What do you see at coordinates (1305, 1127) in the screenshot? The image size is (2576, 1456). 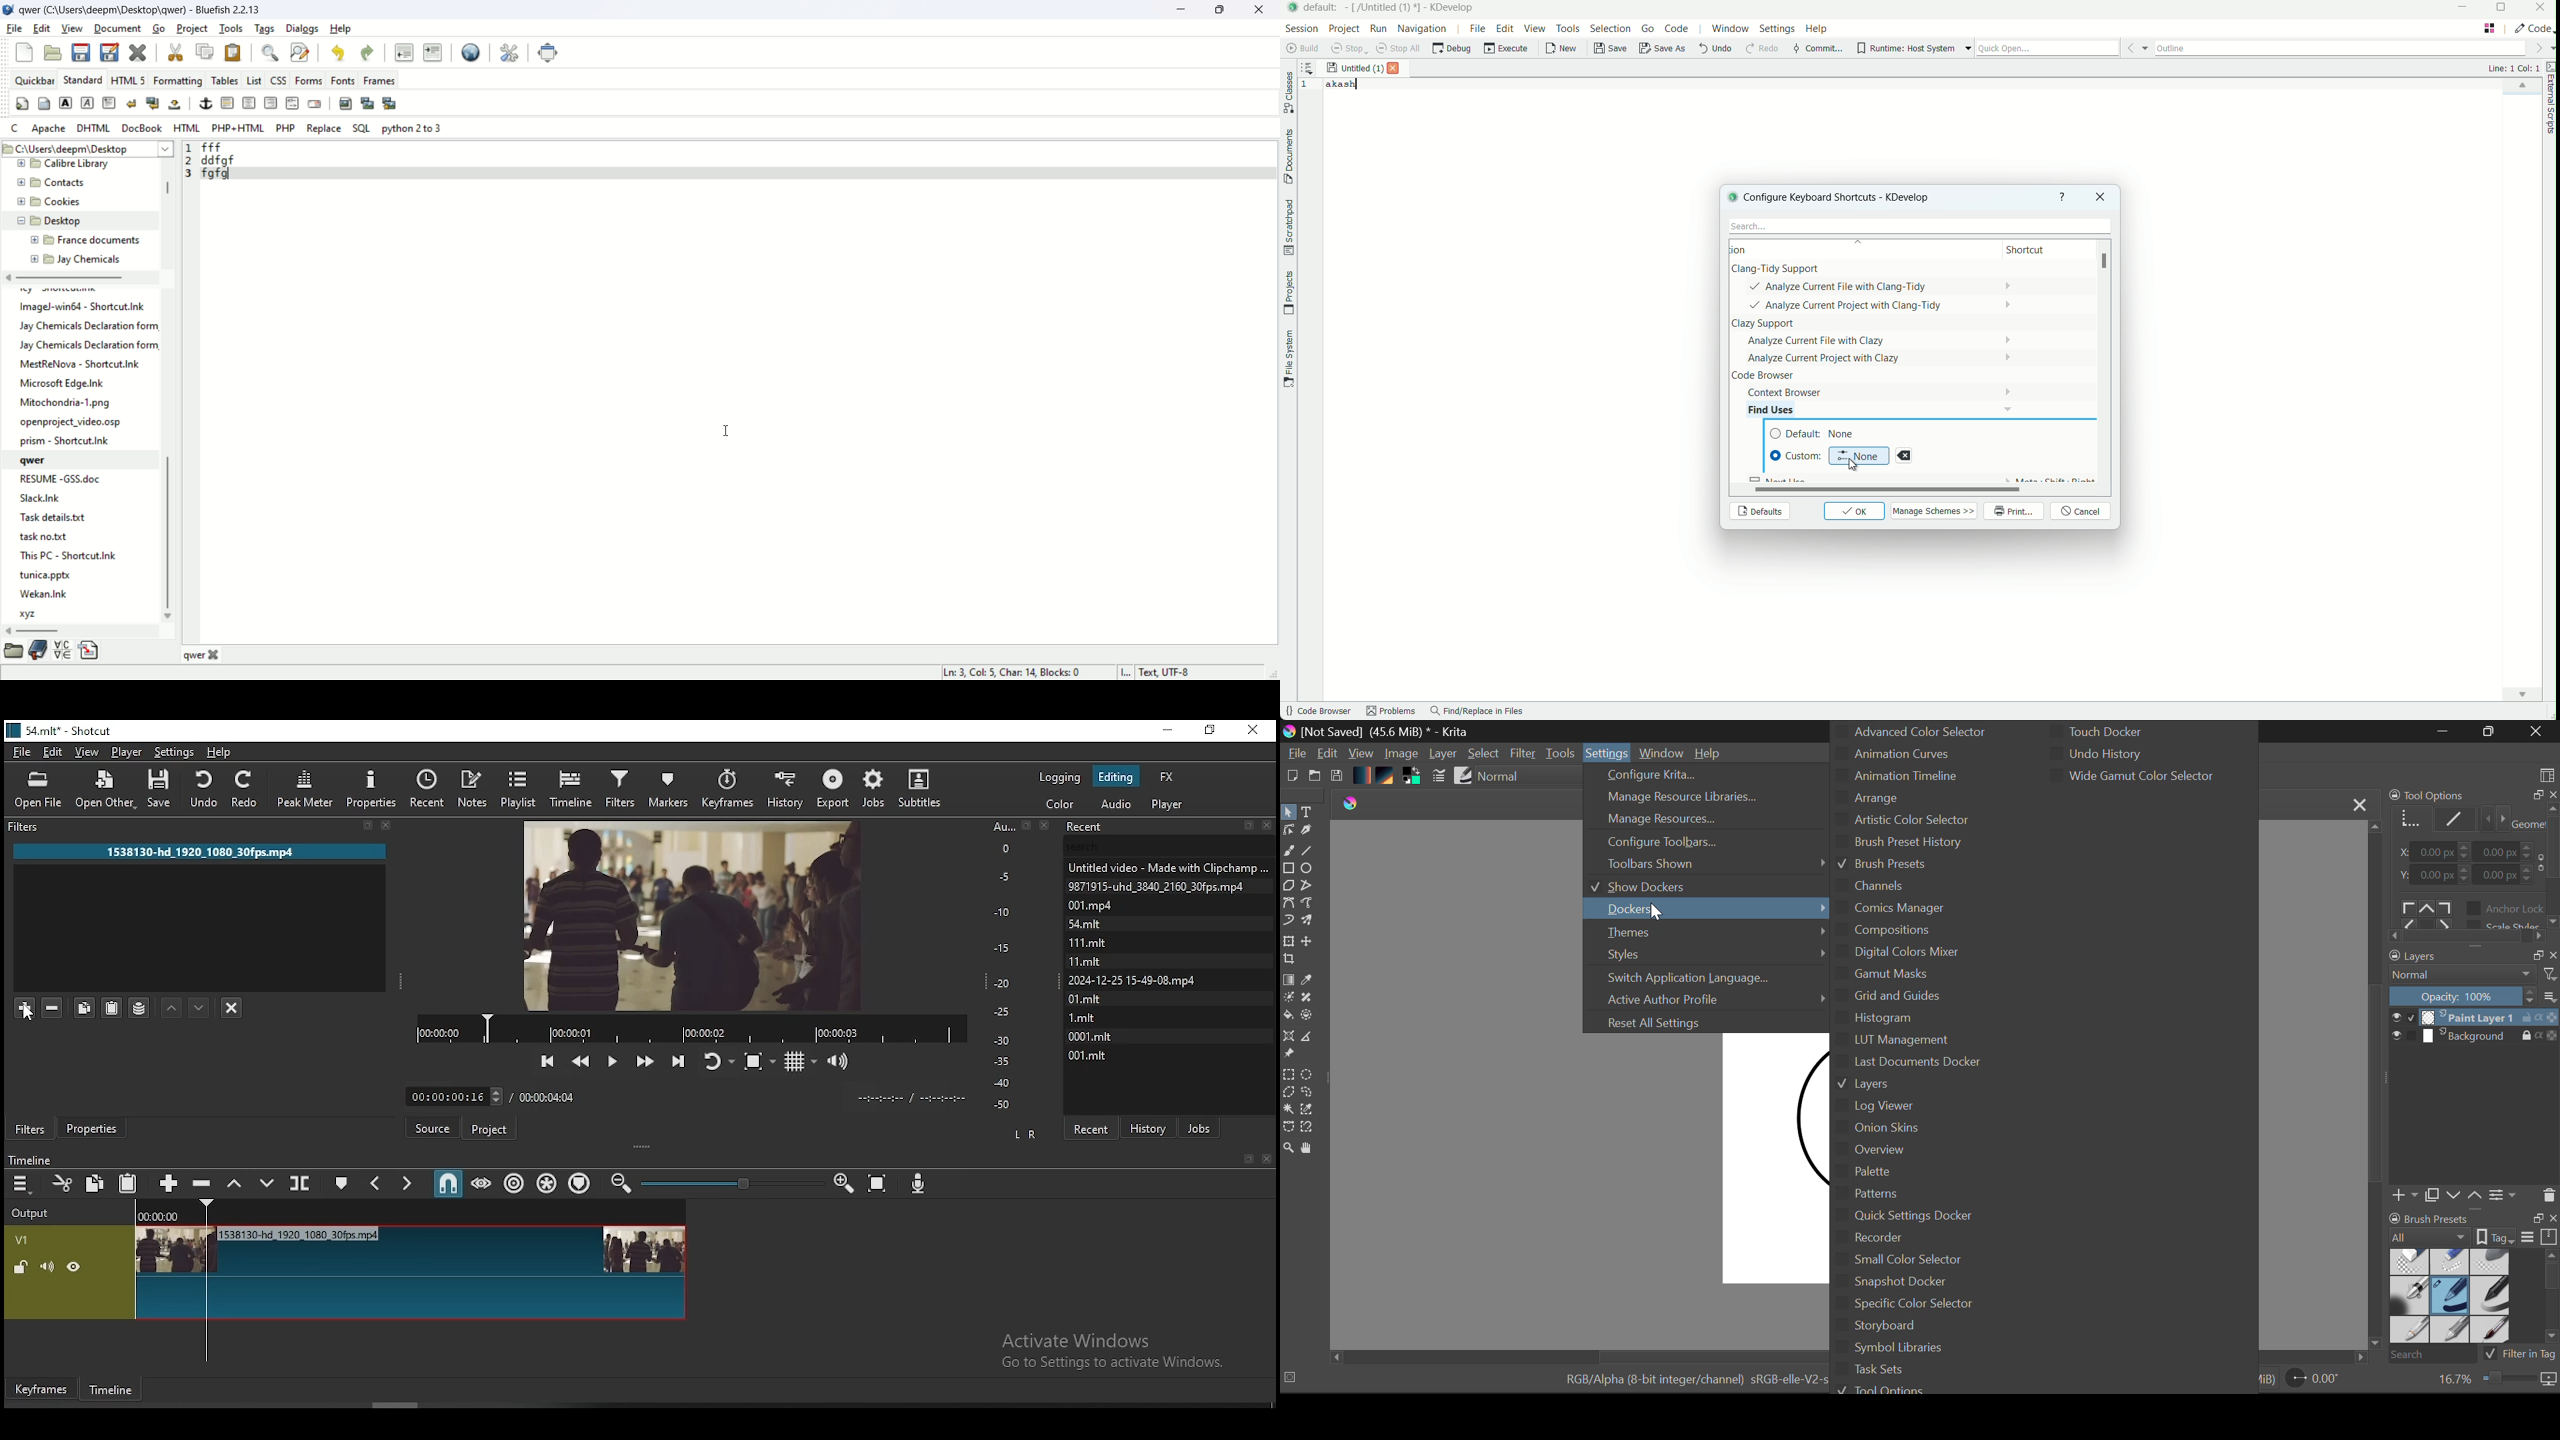 I see `Magnetic Selection` at bounding box center [1305, 1127].